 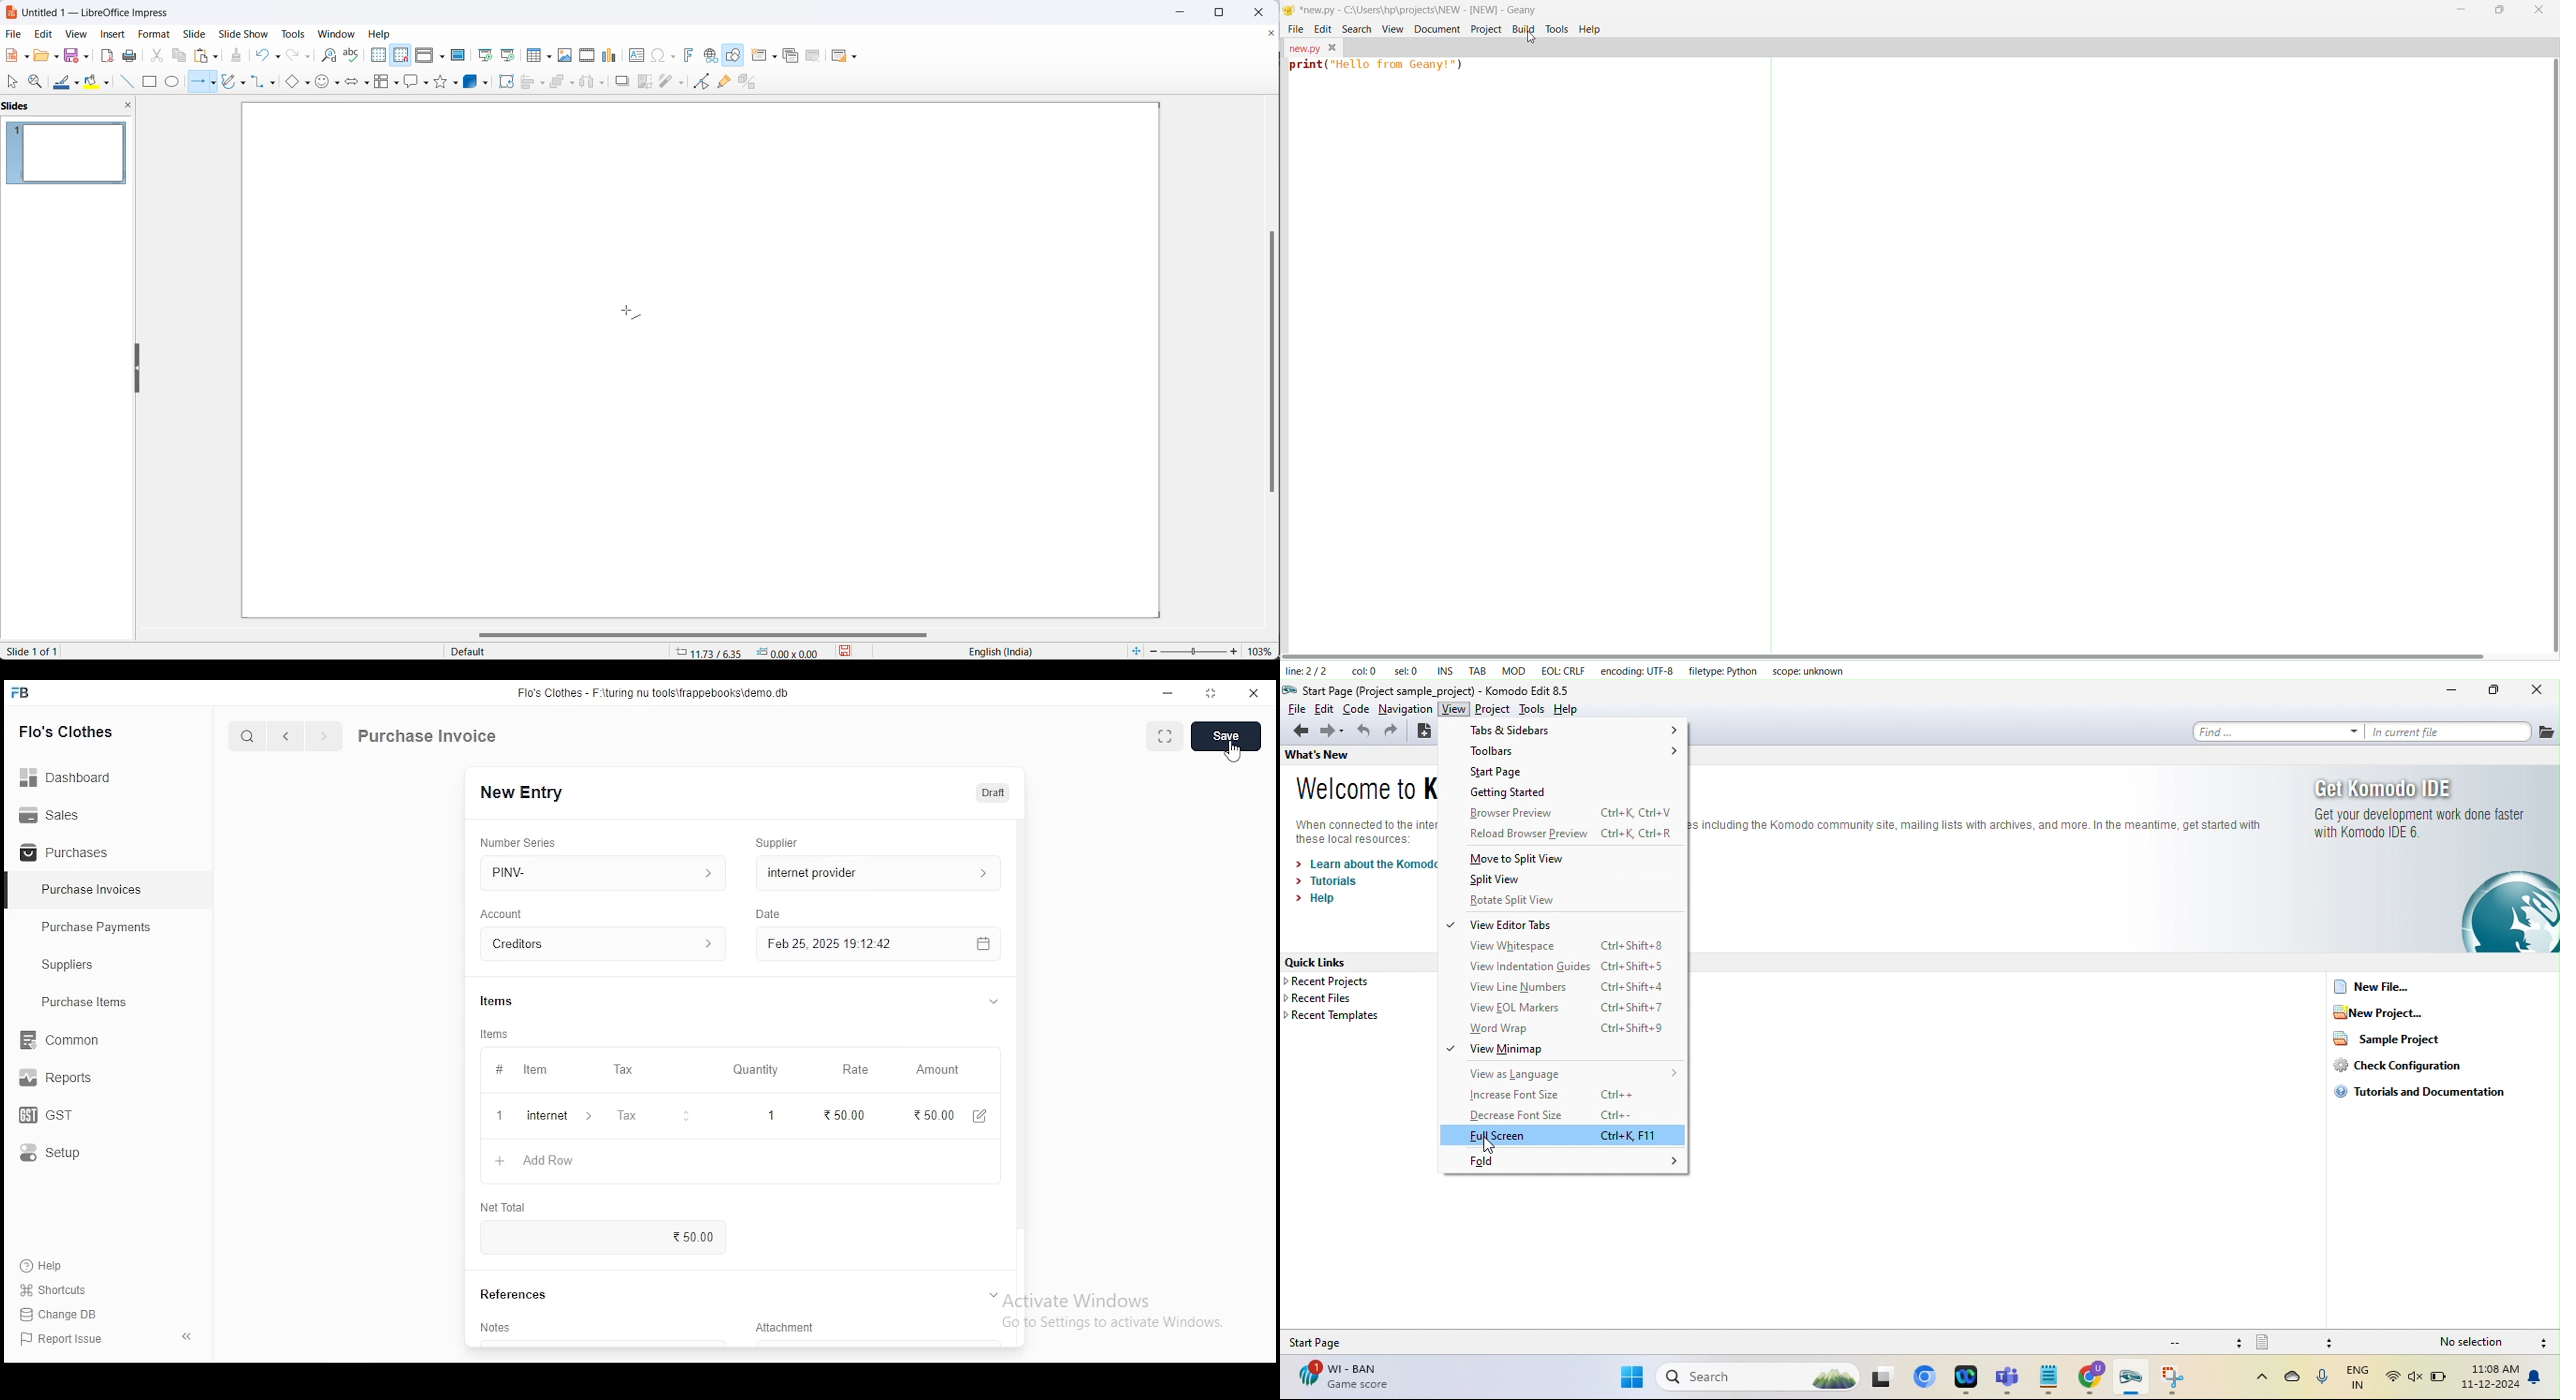 What do you see at coordinates (520, 792) in the screenshot?
I see `new entry` at bounding box center [520, 792].